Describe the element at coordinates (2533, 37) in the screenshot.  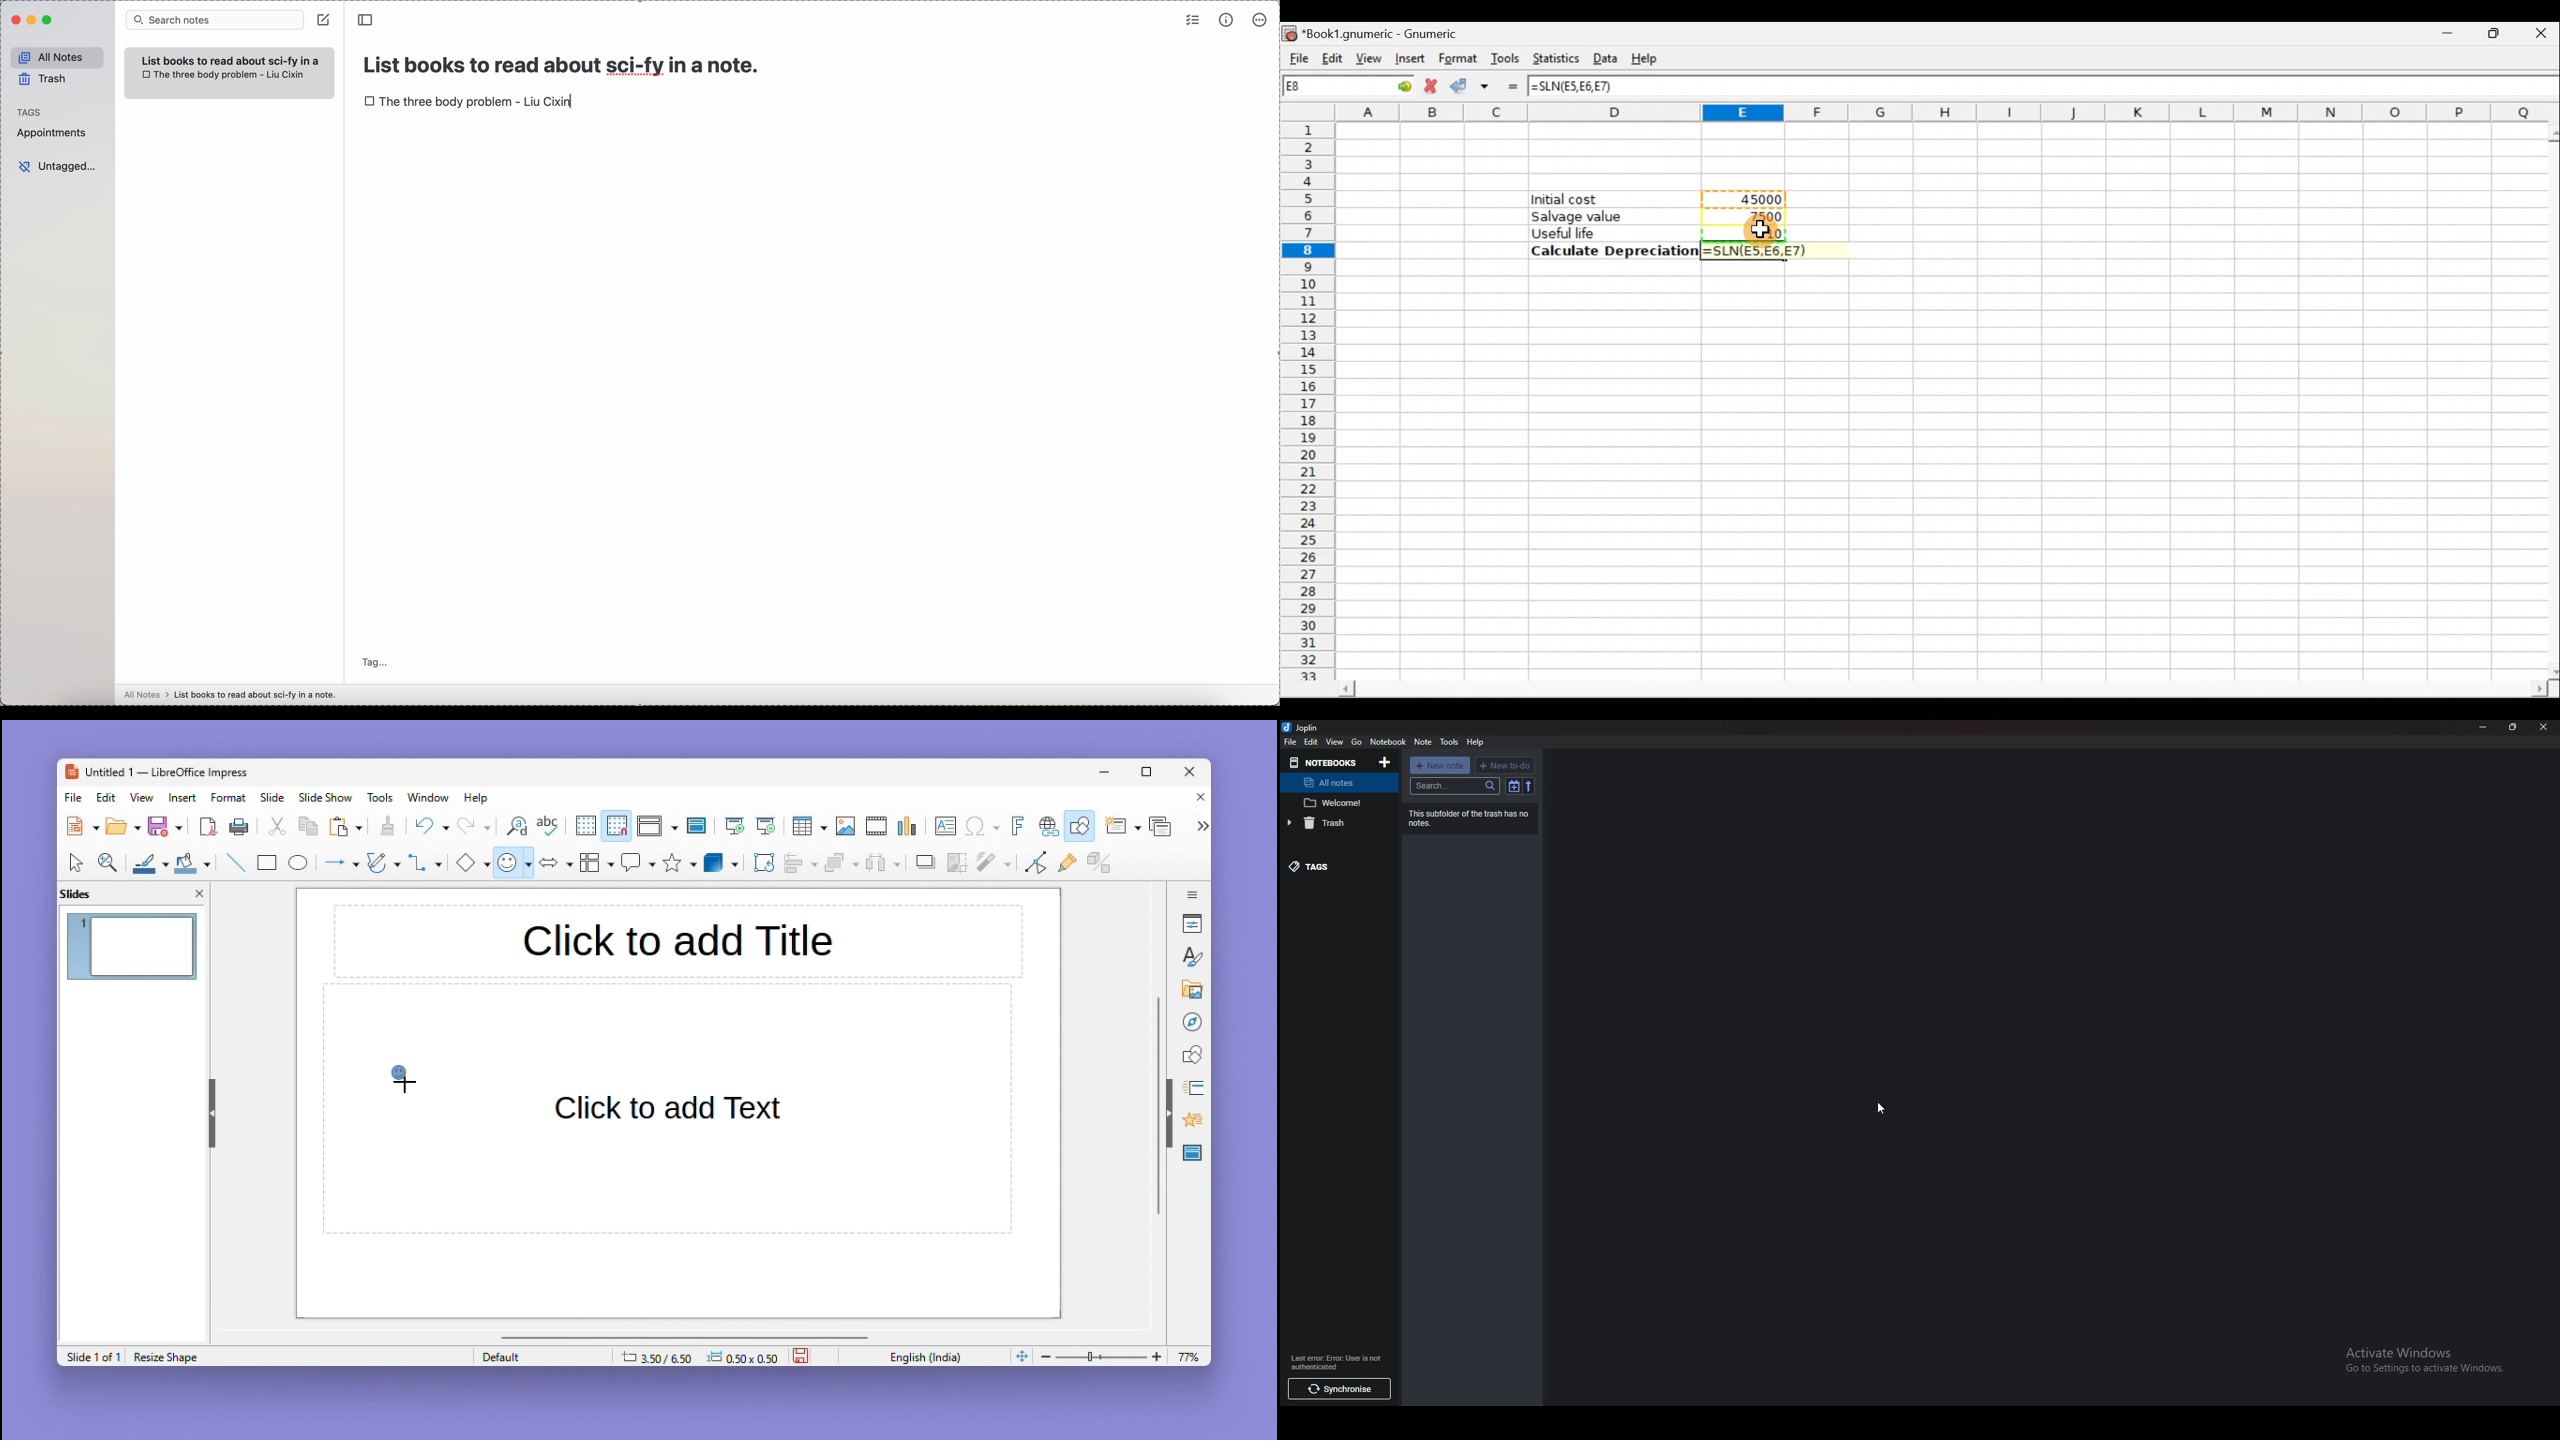
I see `Close` at that location.